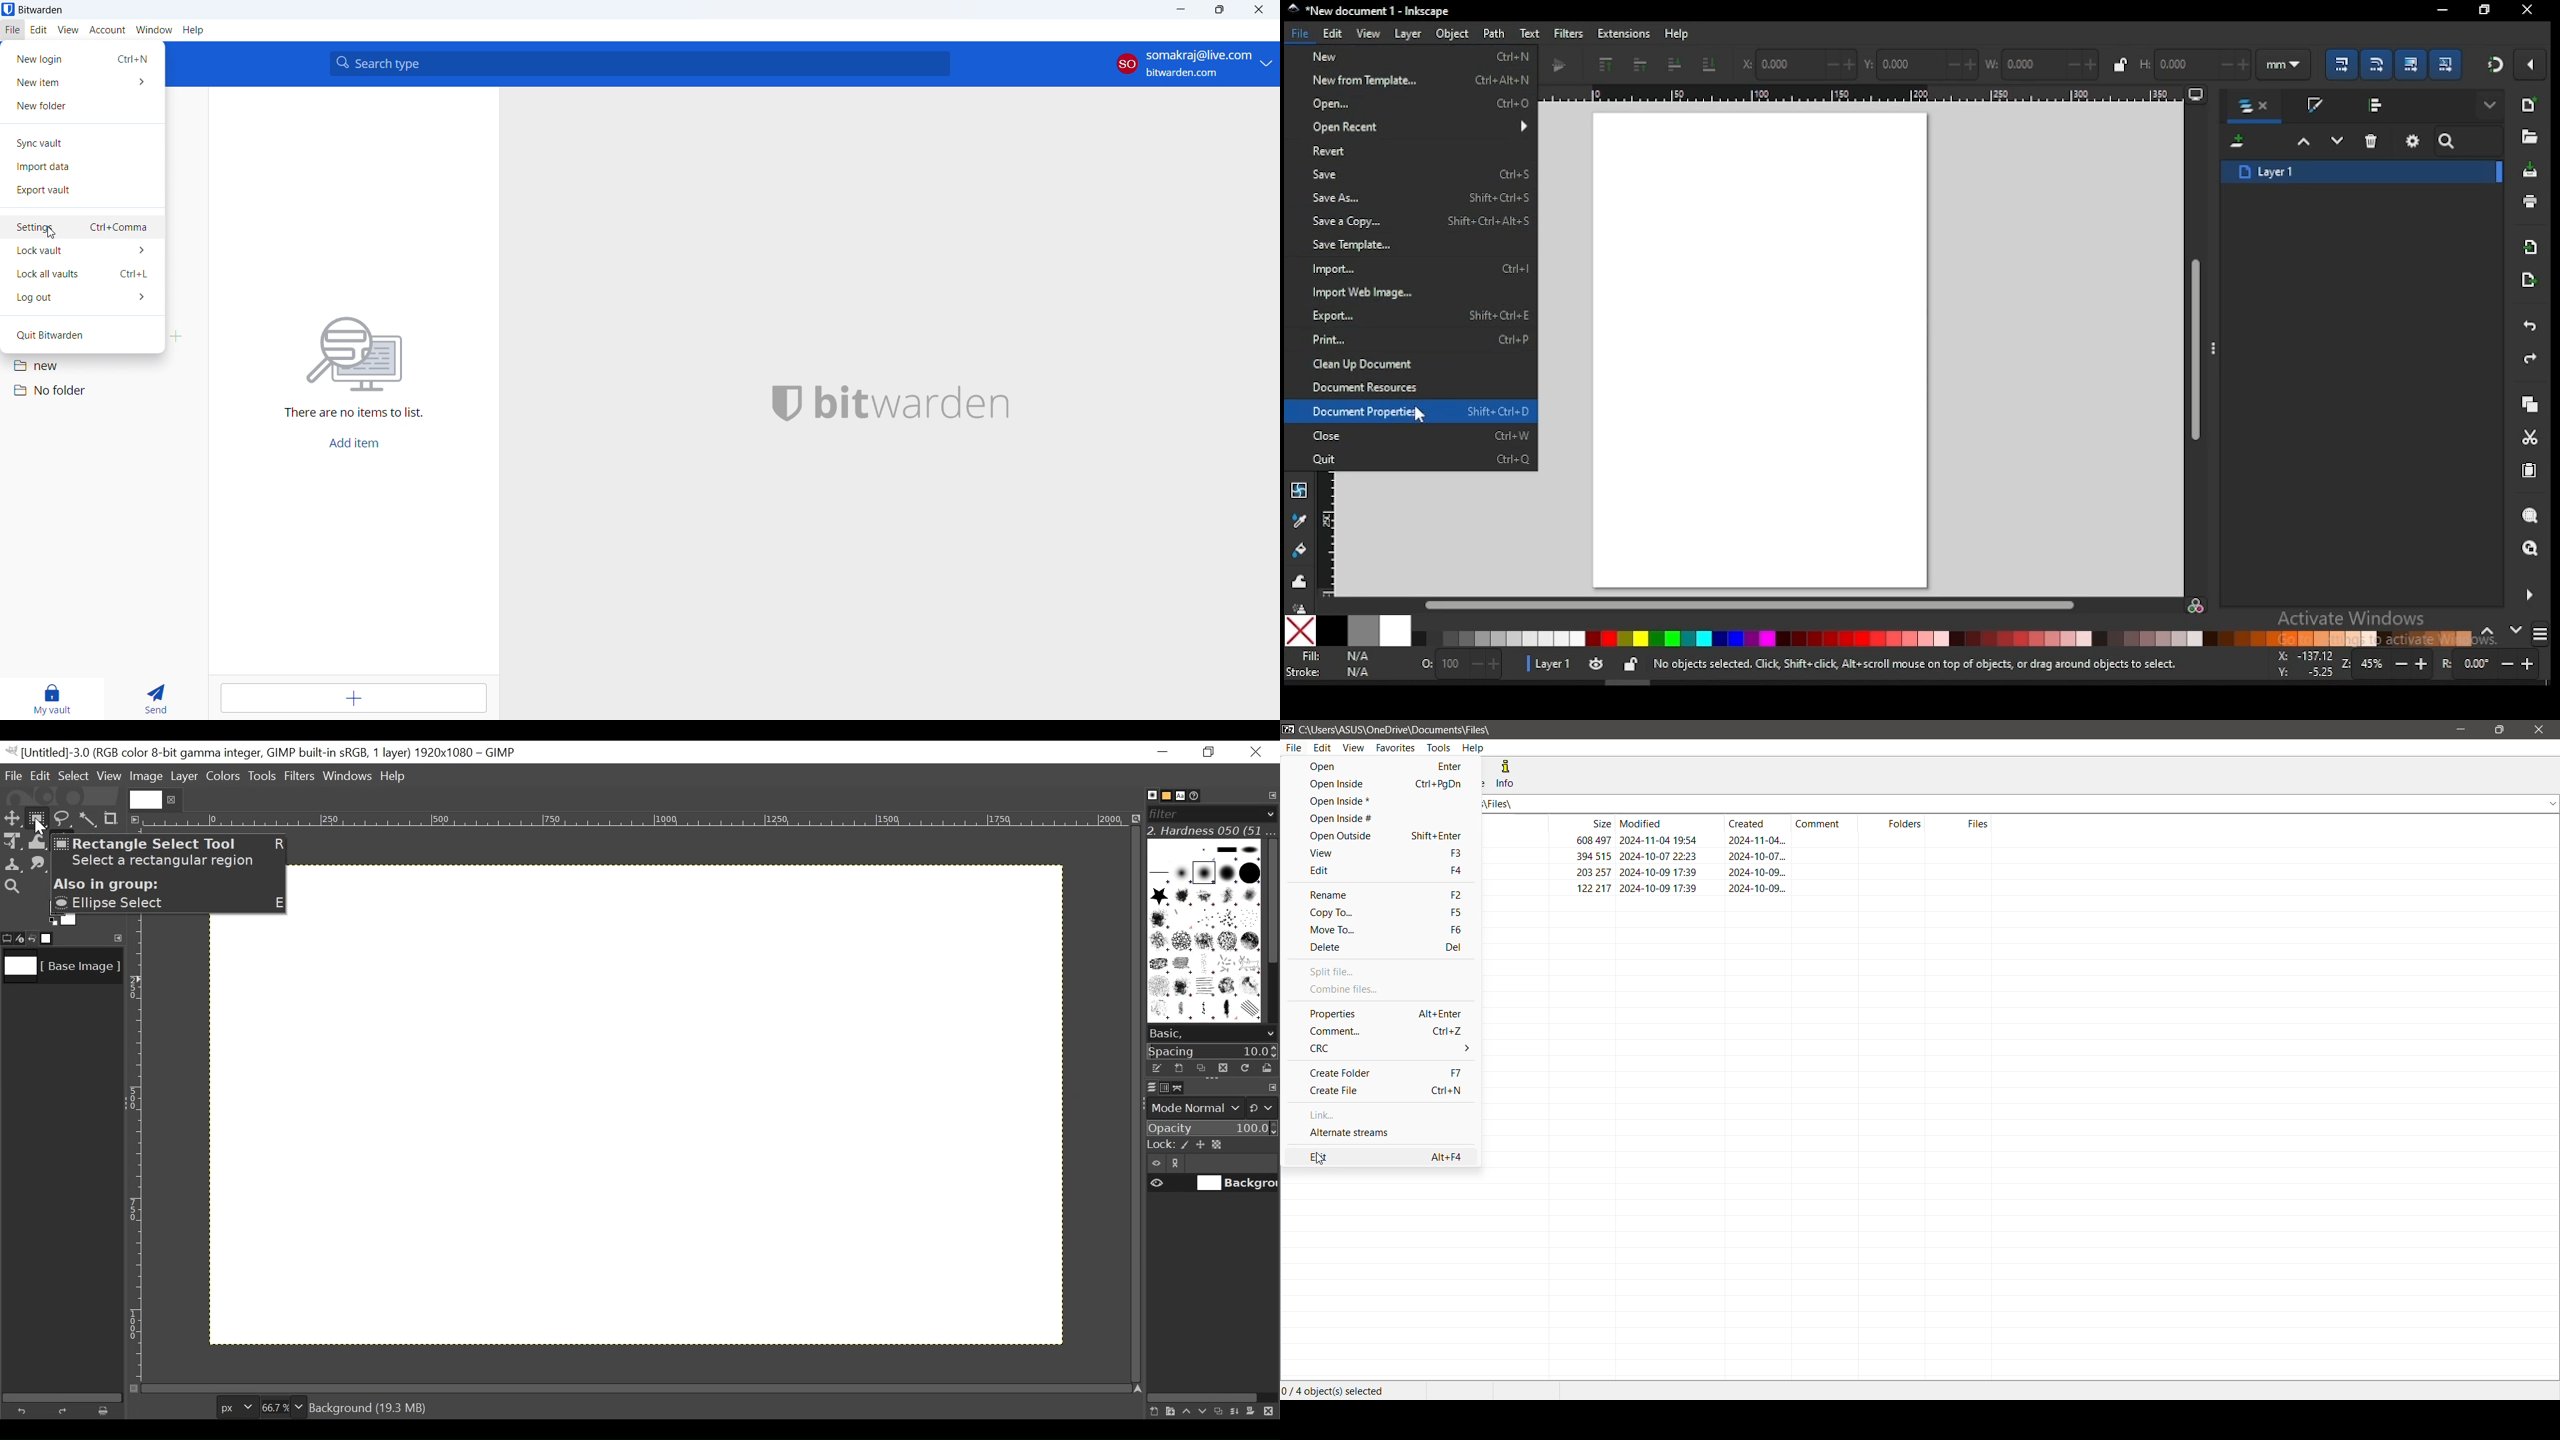  I want to click on text, so click(1529, 33).